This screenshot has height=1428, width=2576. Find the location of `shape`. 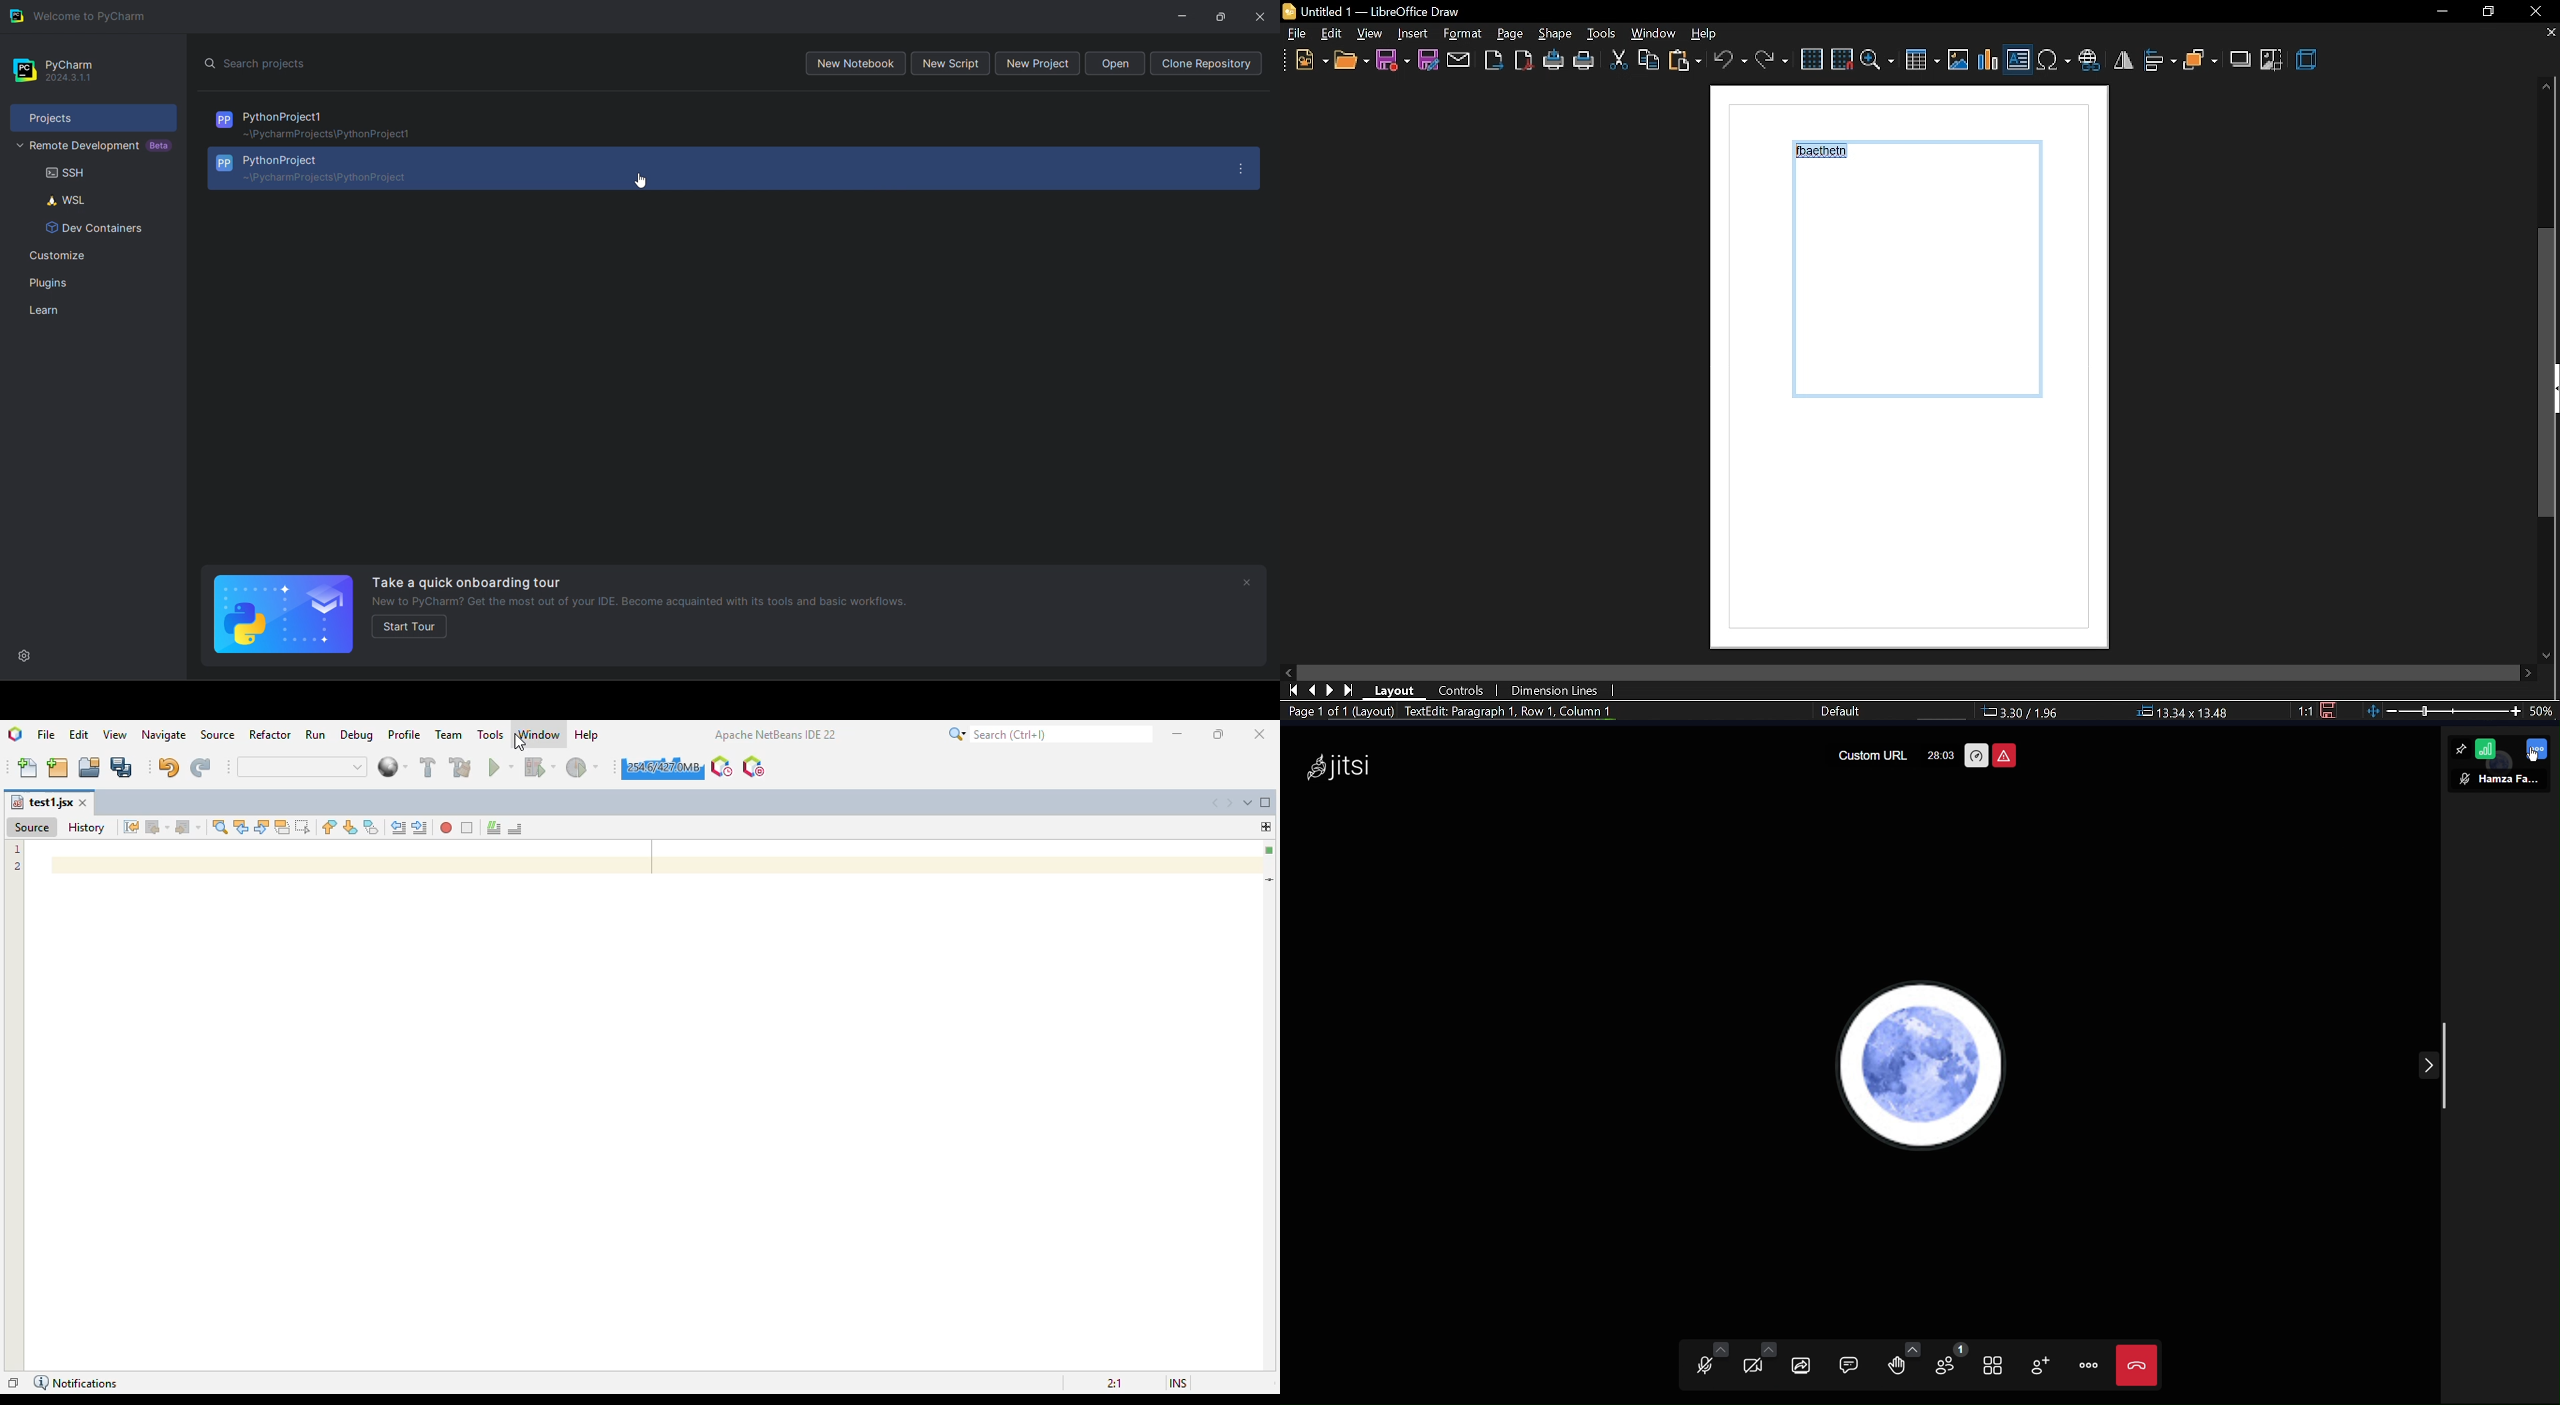

shape is located at coordinates (1412, 34).